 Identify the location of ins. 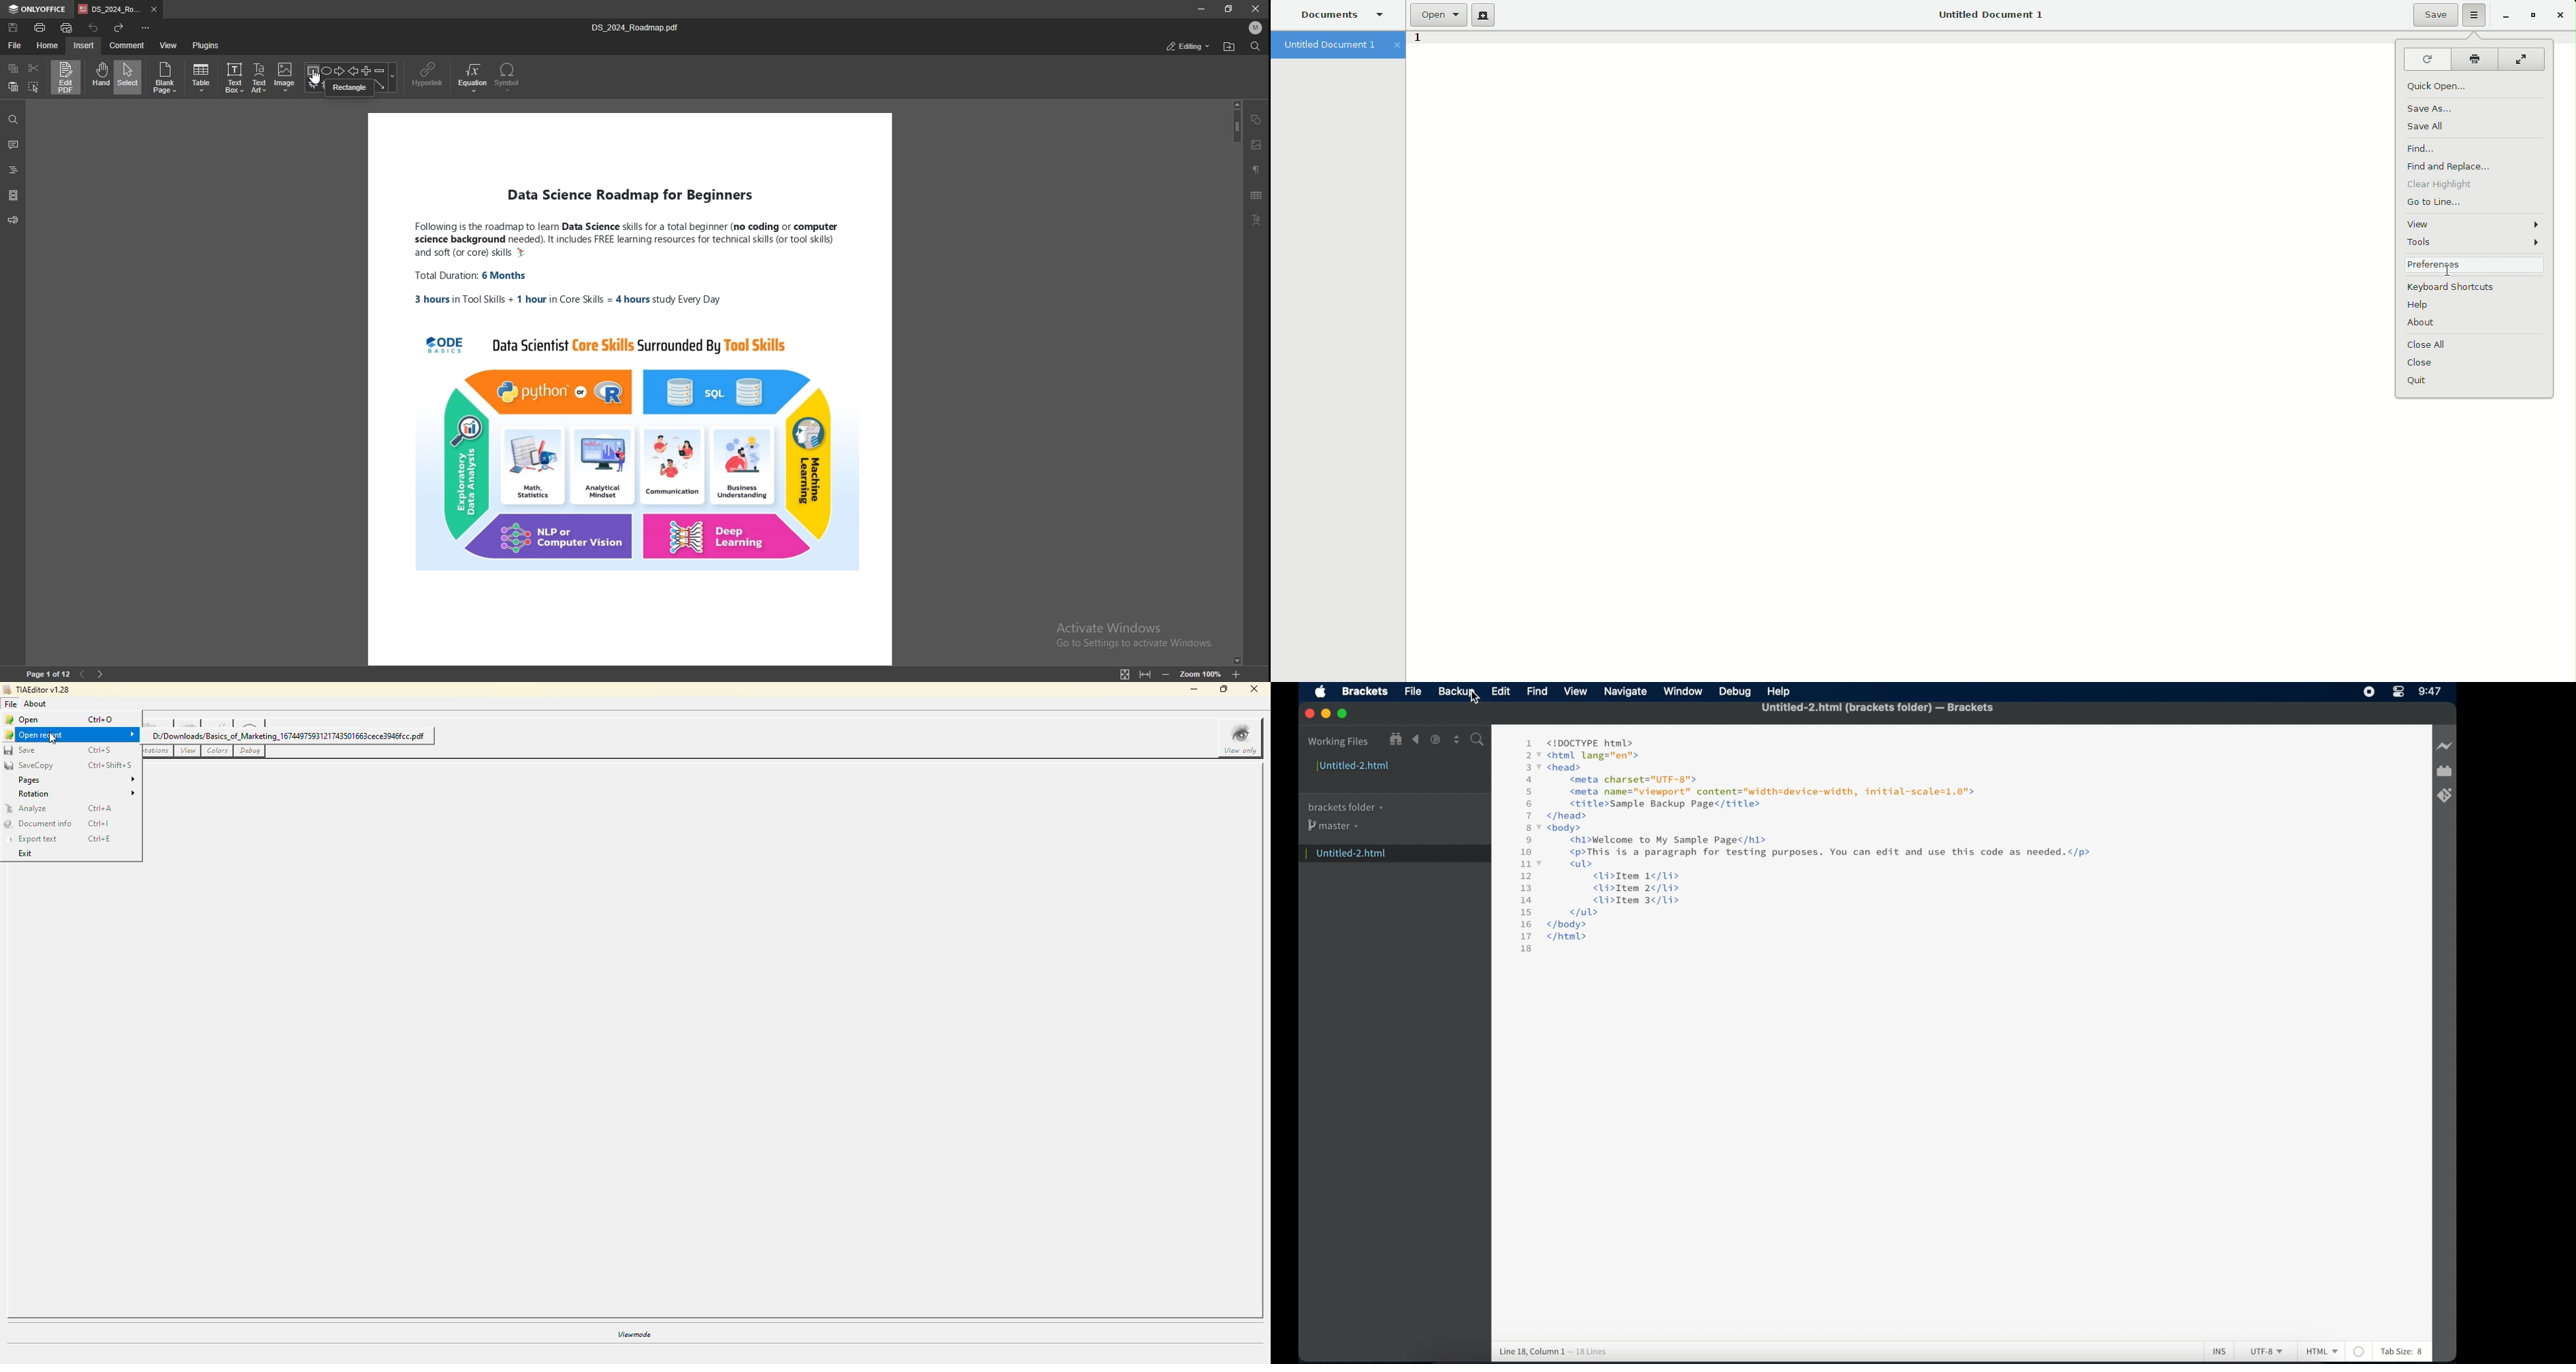
(2220, 1352).